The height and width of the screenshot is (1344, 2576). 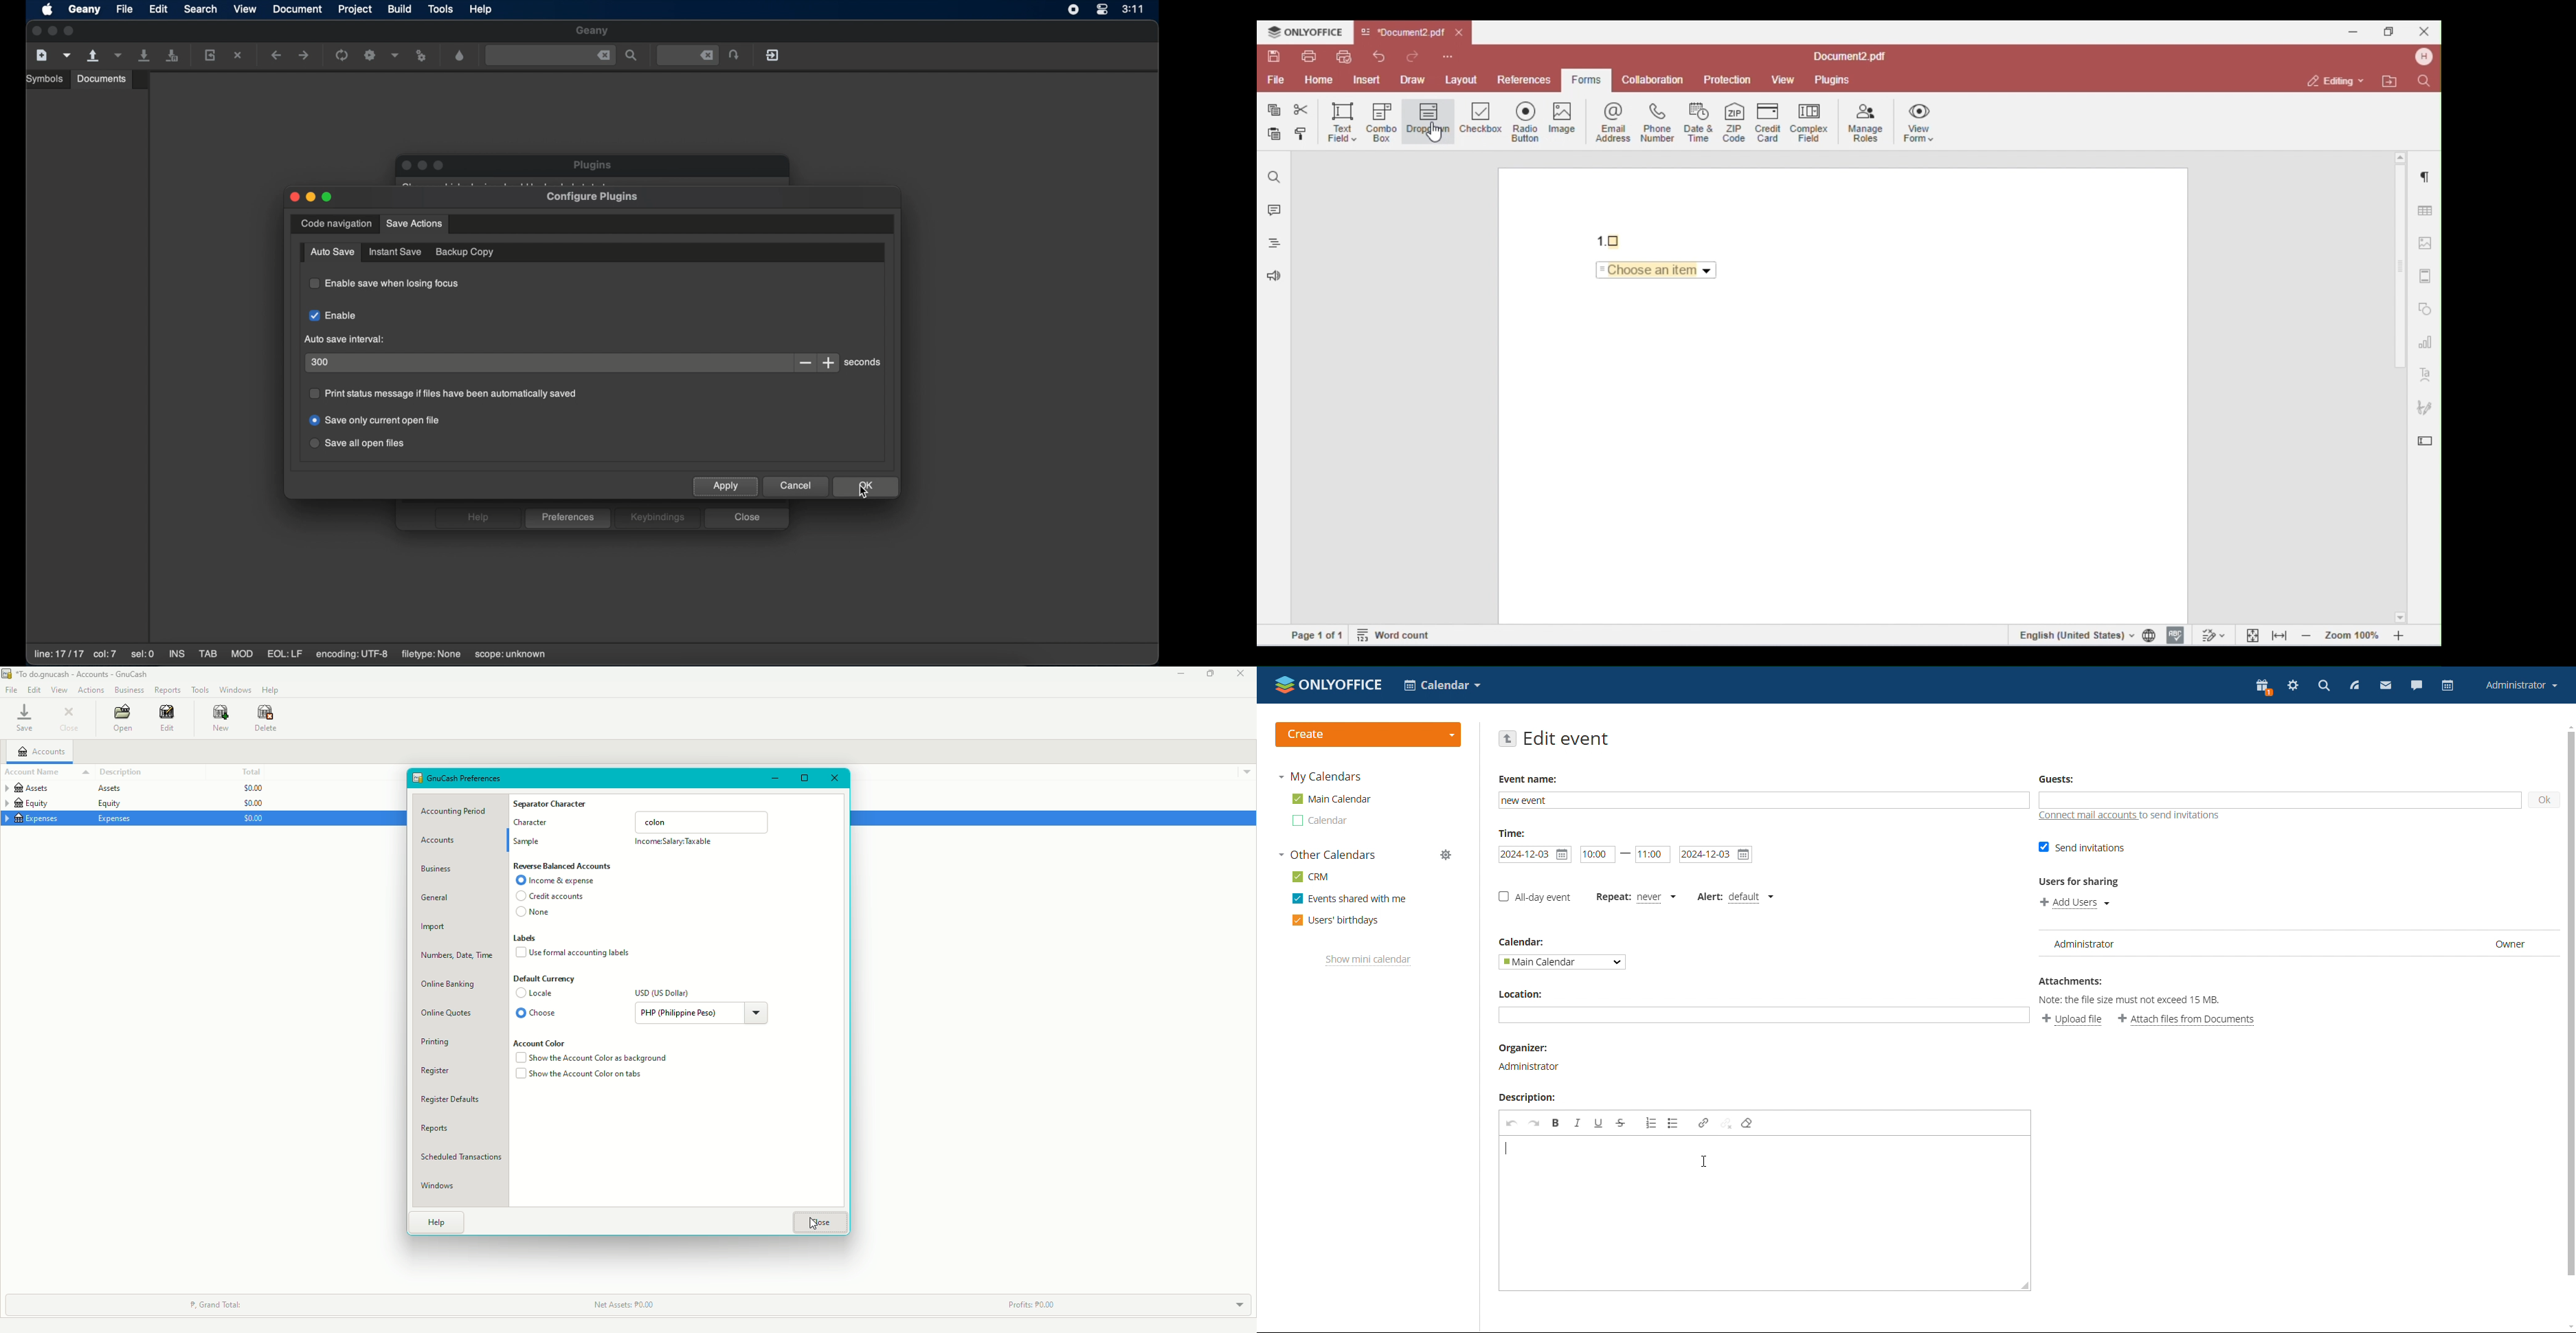 I want to click on Reports, so click(x=434, y=1129).